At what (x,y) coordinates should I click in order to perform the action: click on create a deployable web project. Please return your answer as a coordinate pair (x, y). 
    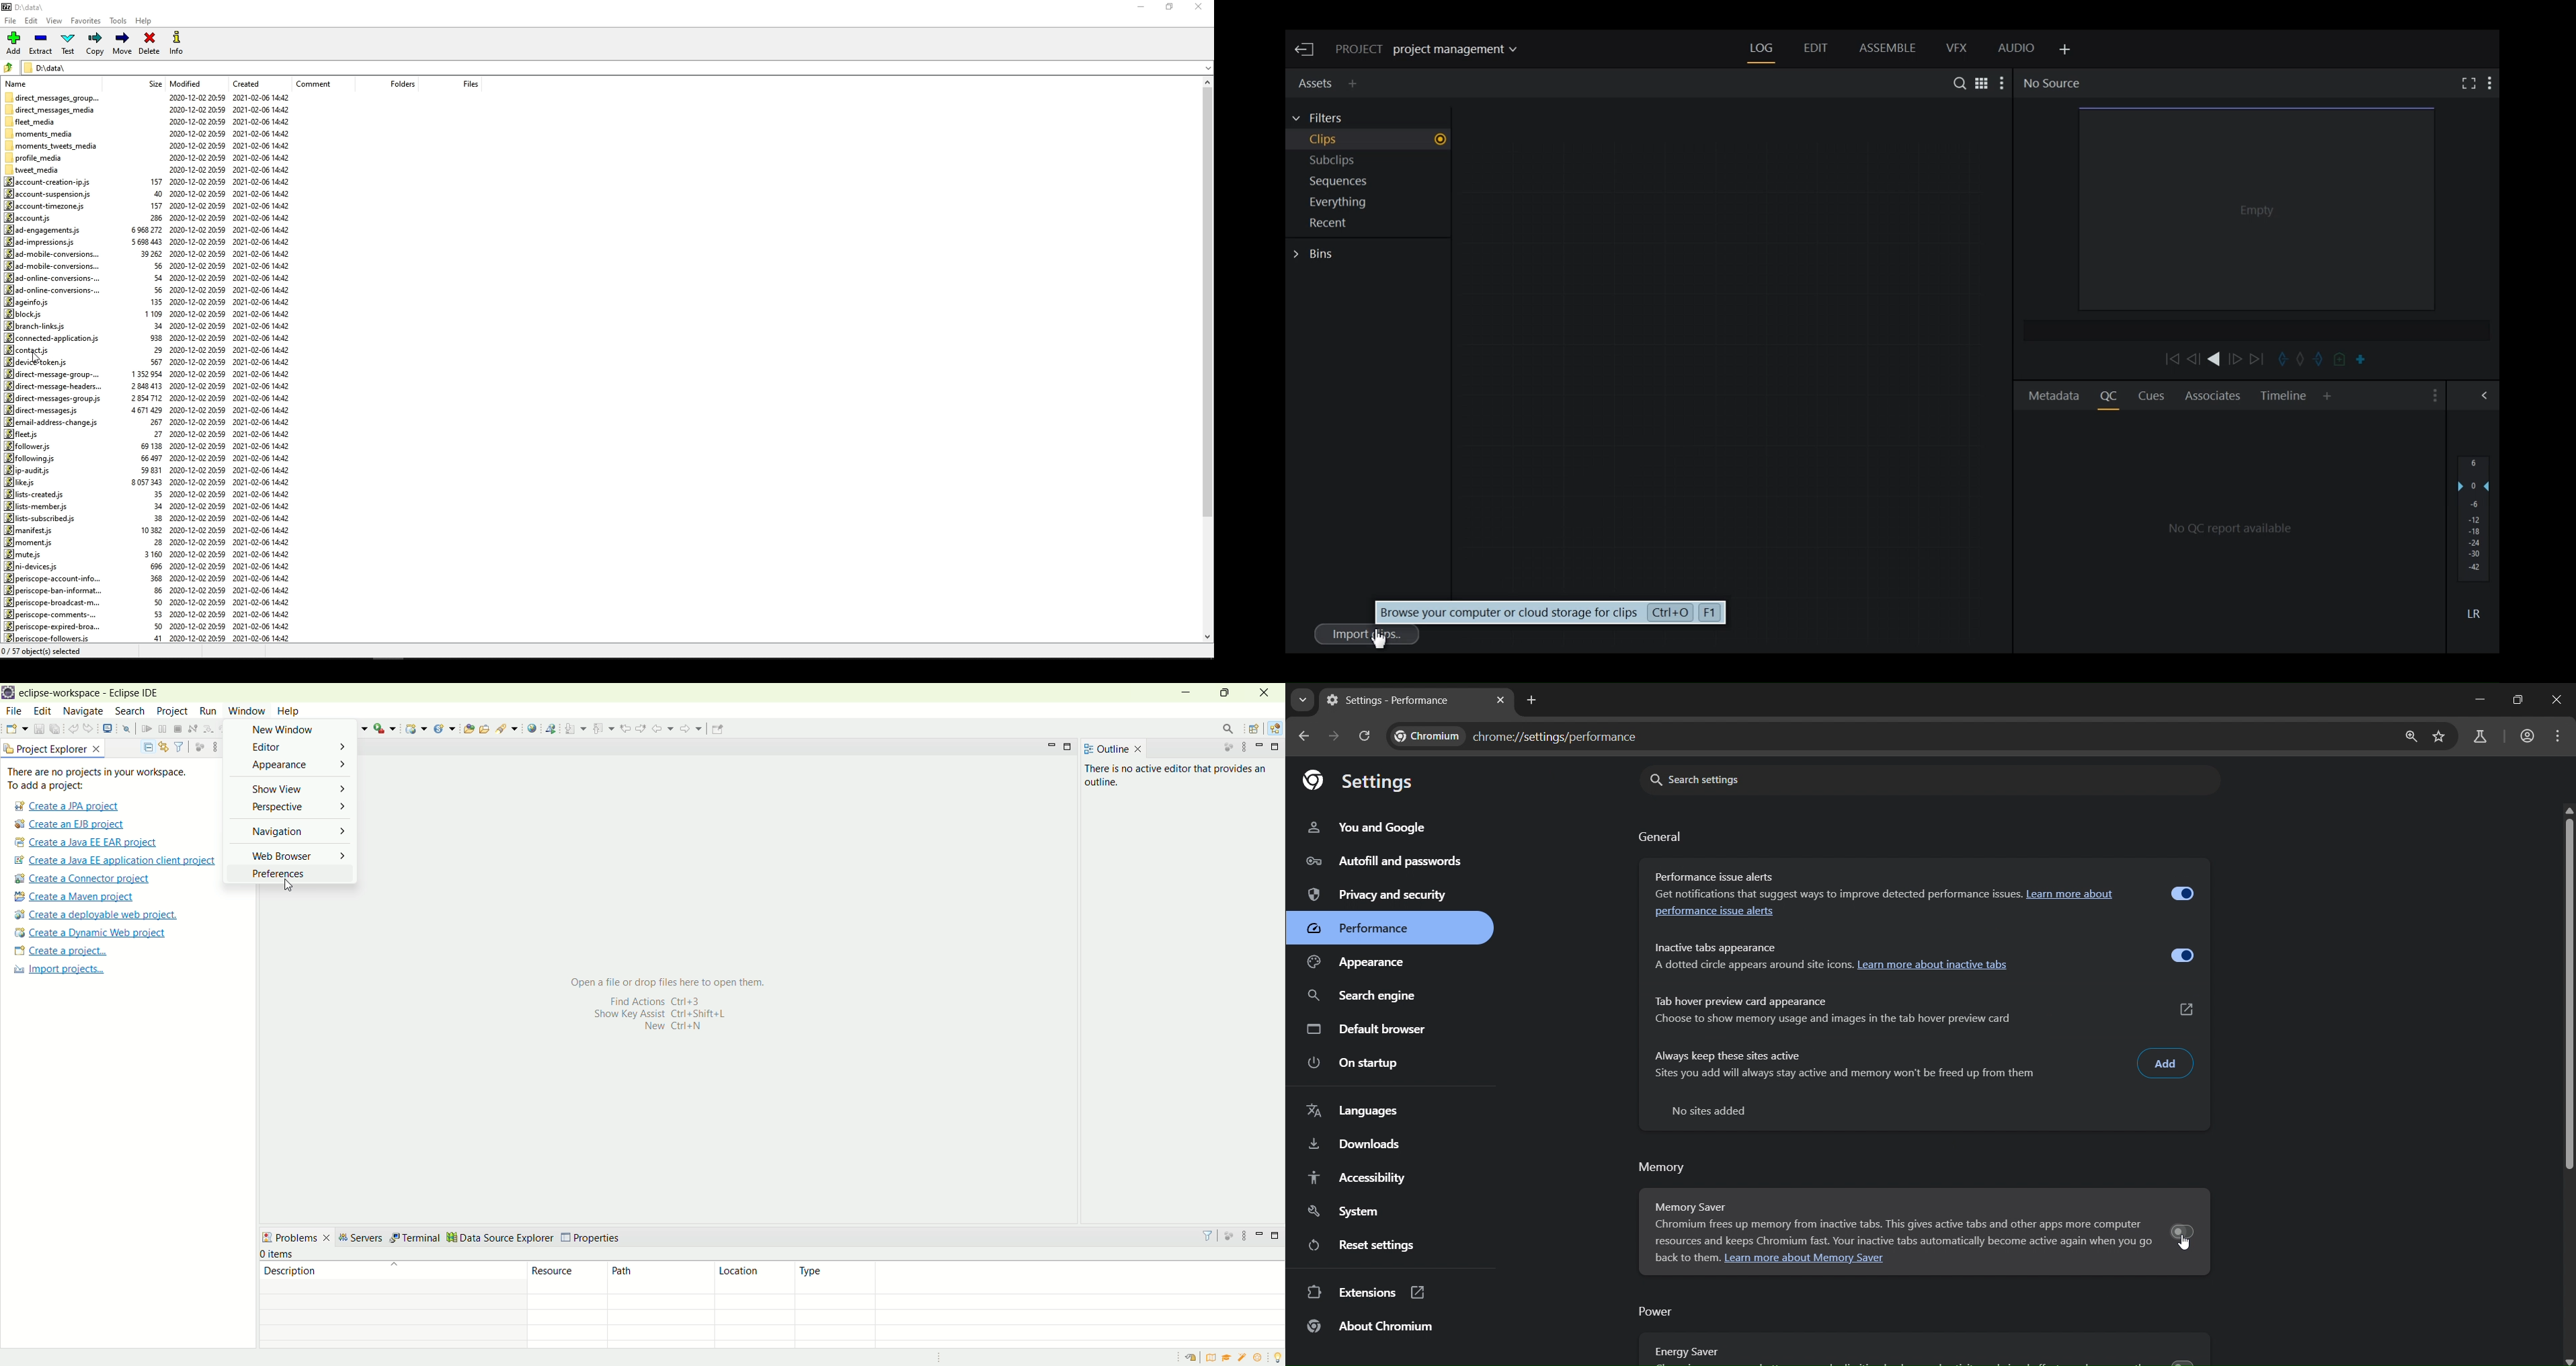
    Looking at the image, I should click on (96, 915).